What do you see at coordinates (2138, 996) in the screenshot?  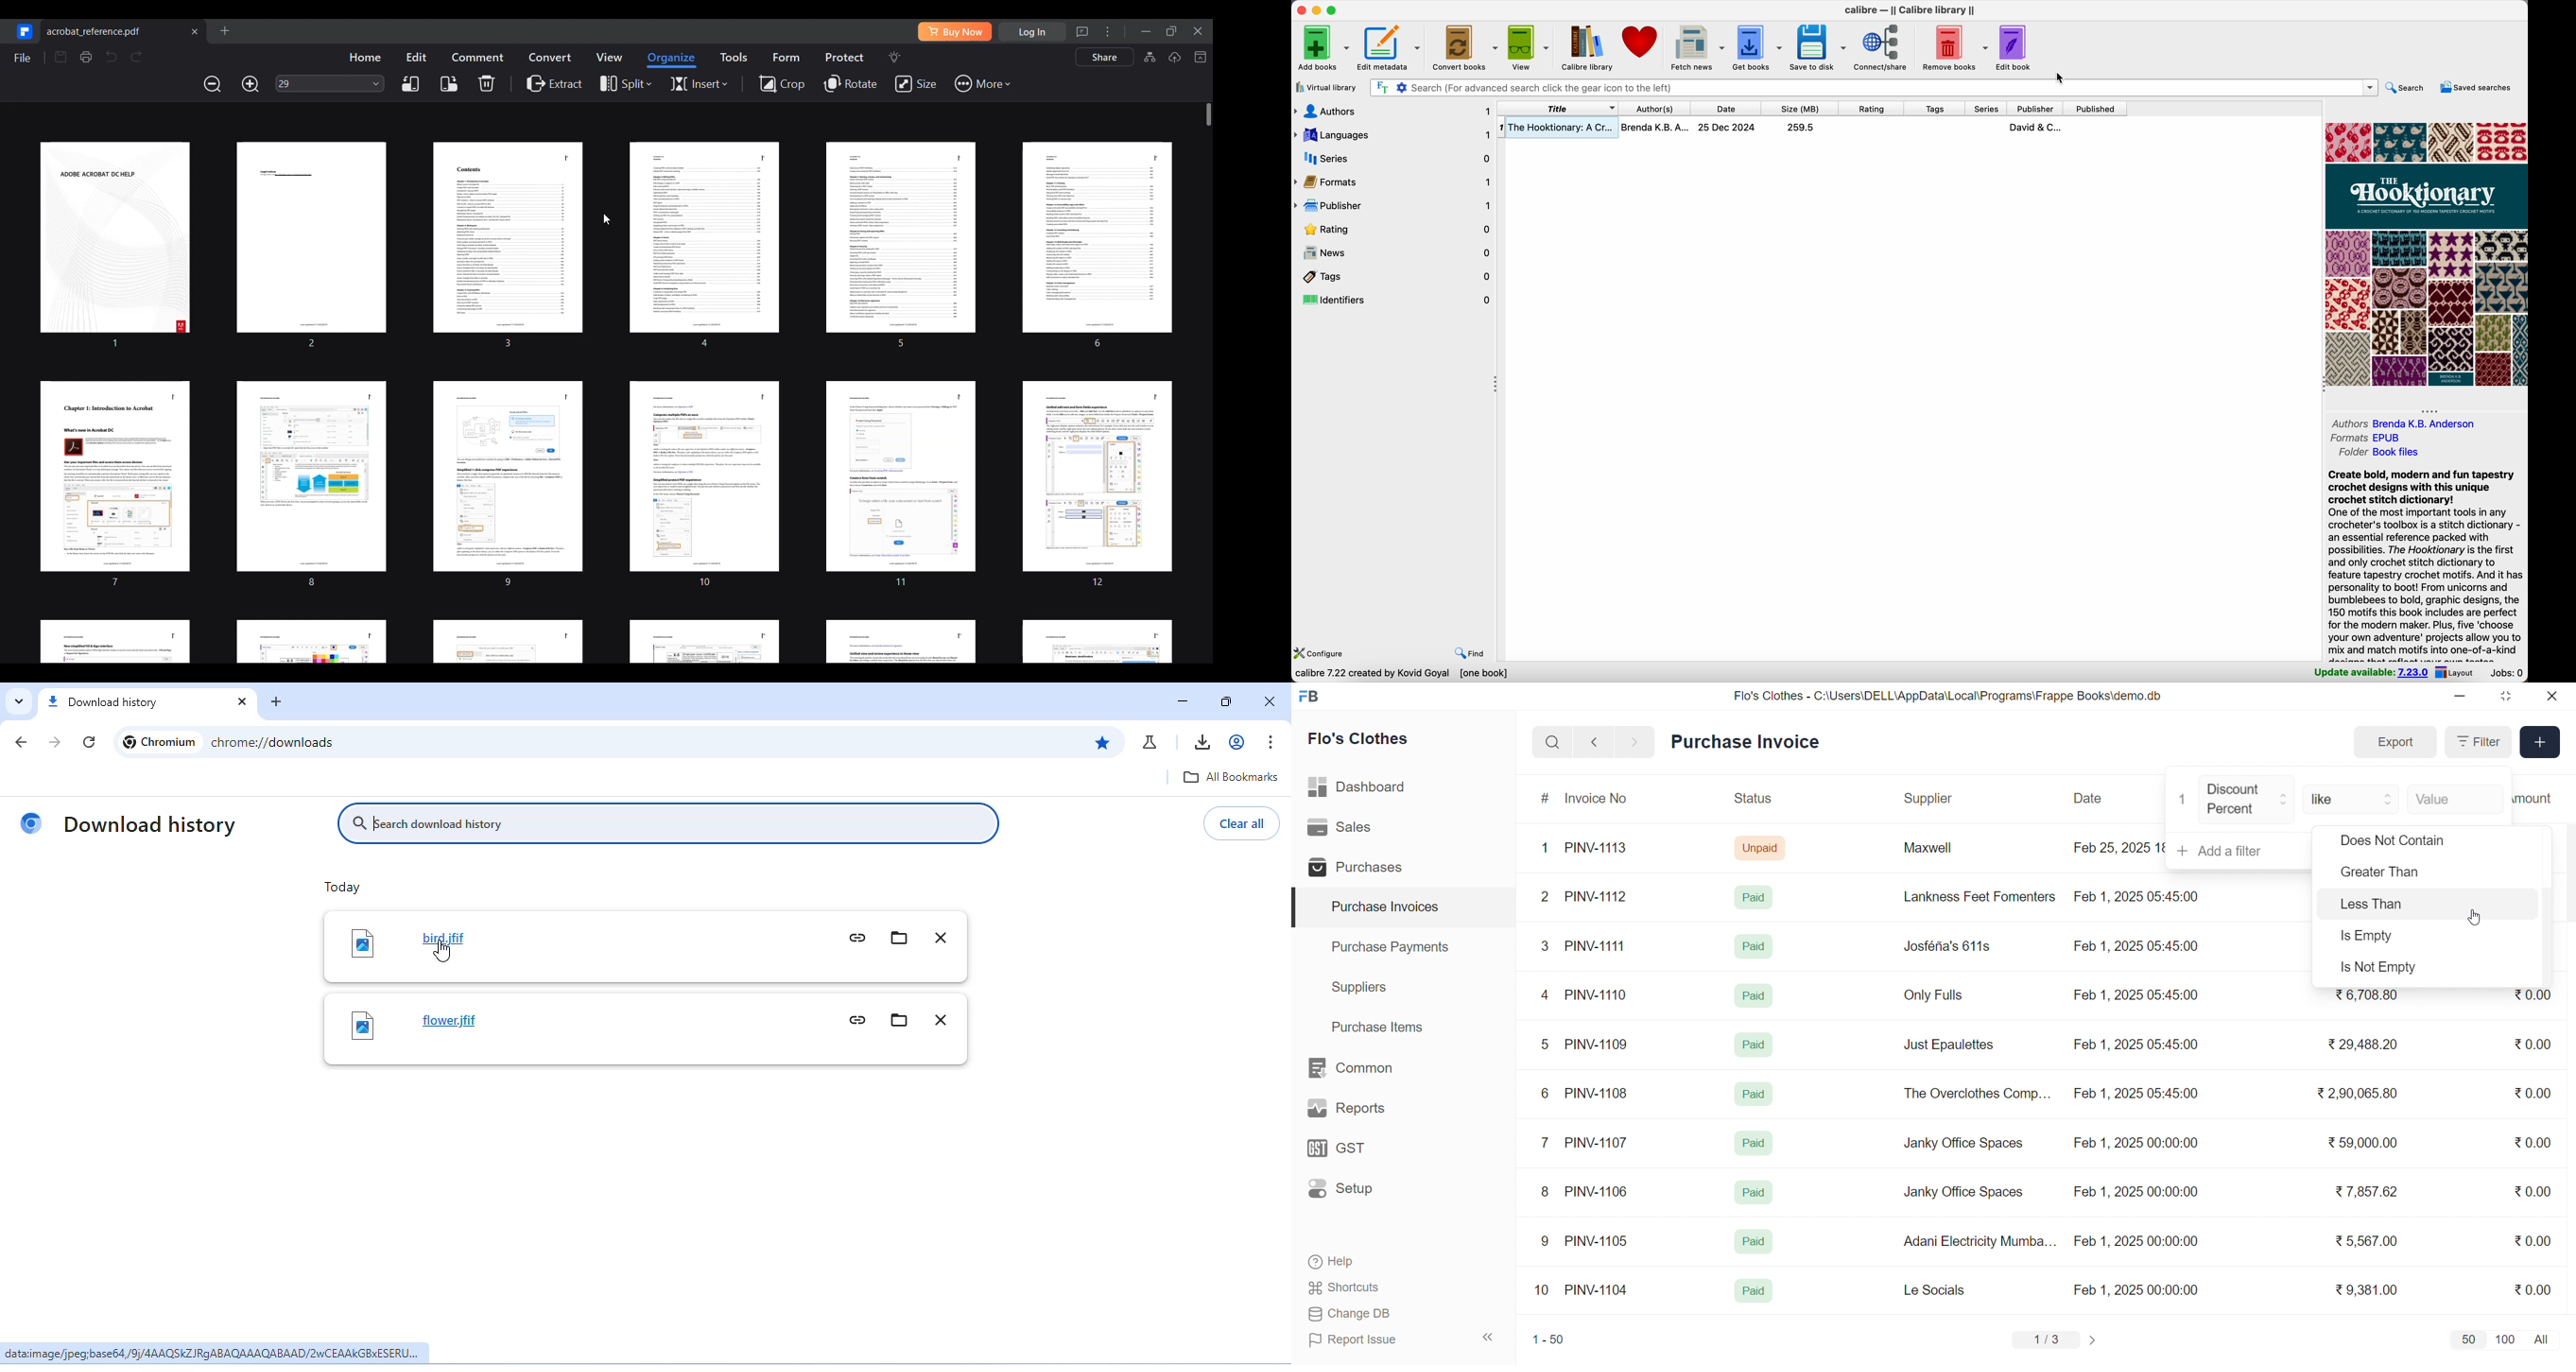 I see `Feb 1, 2025 05:45:00` at bounding box center [2138, 996].